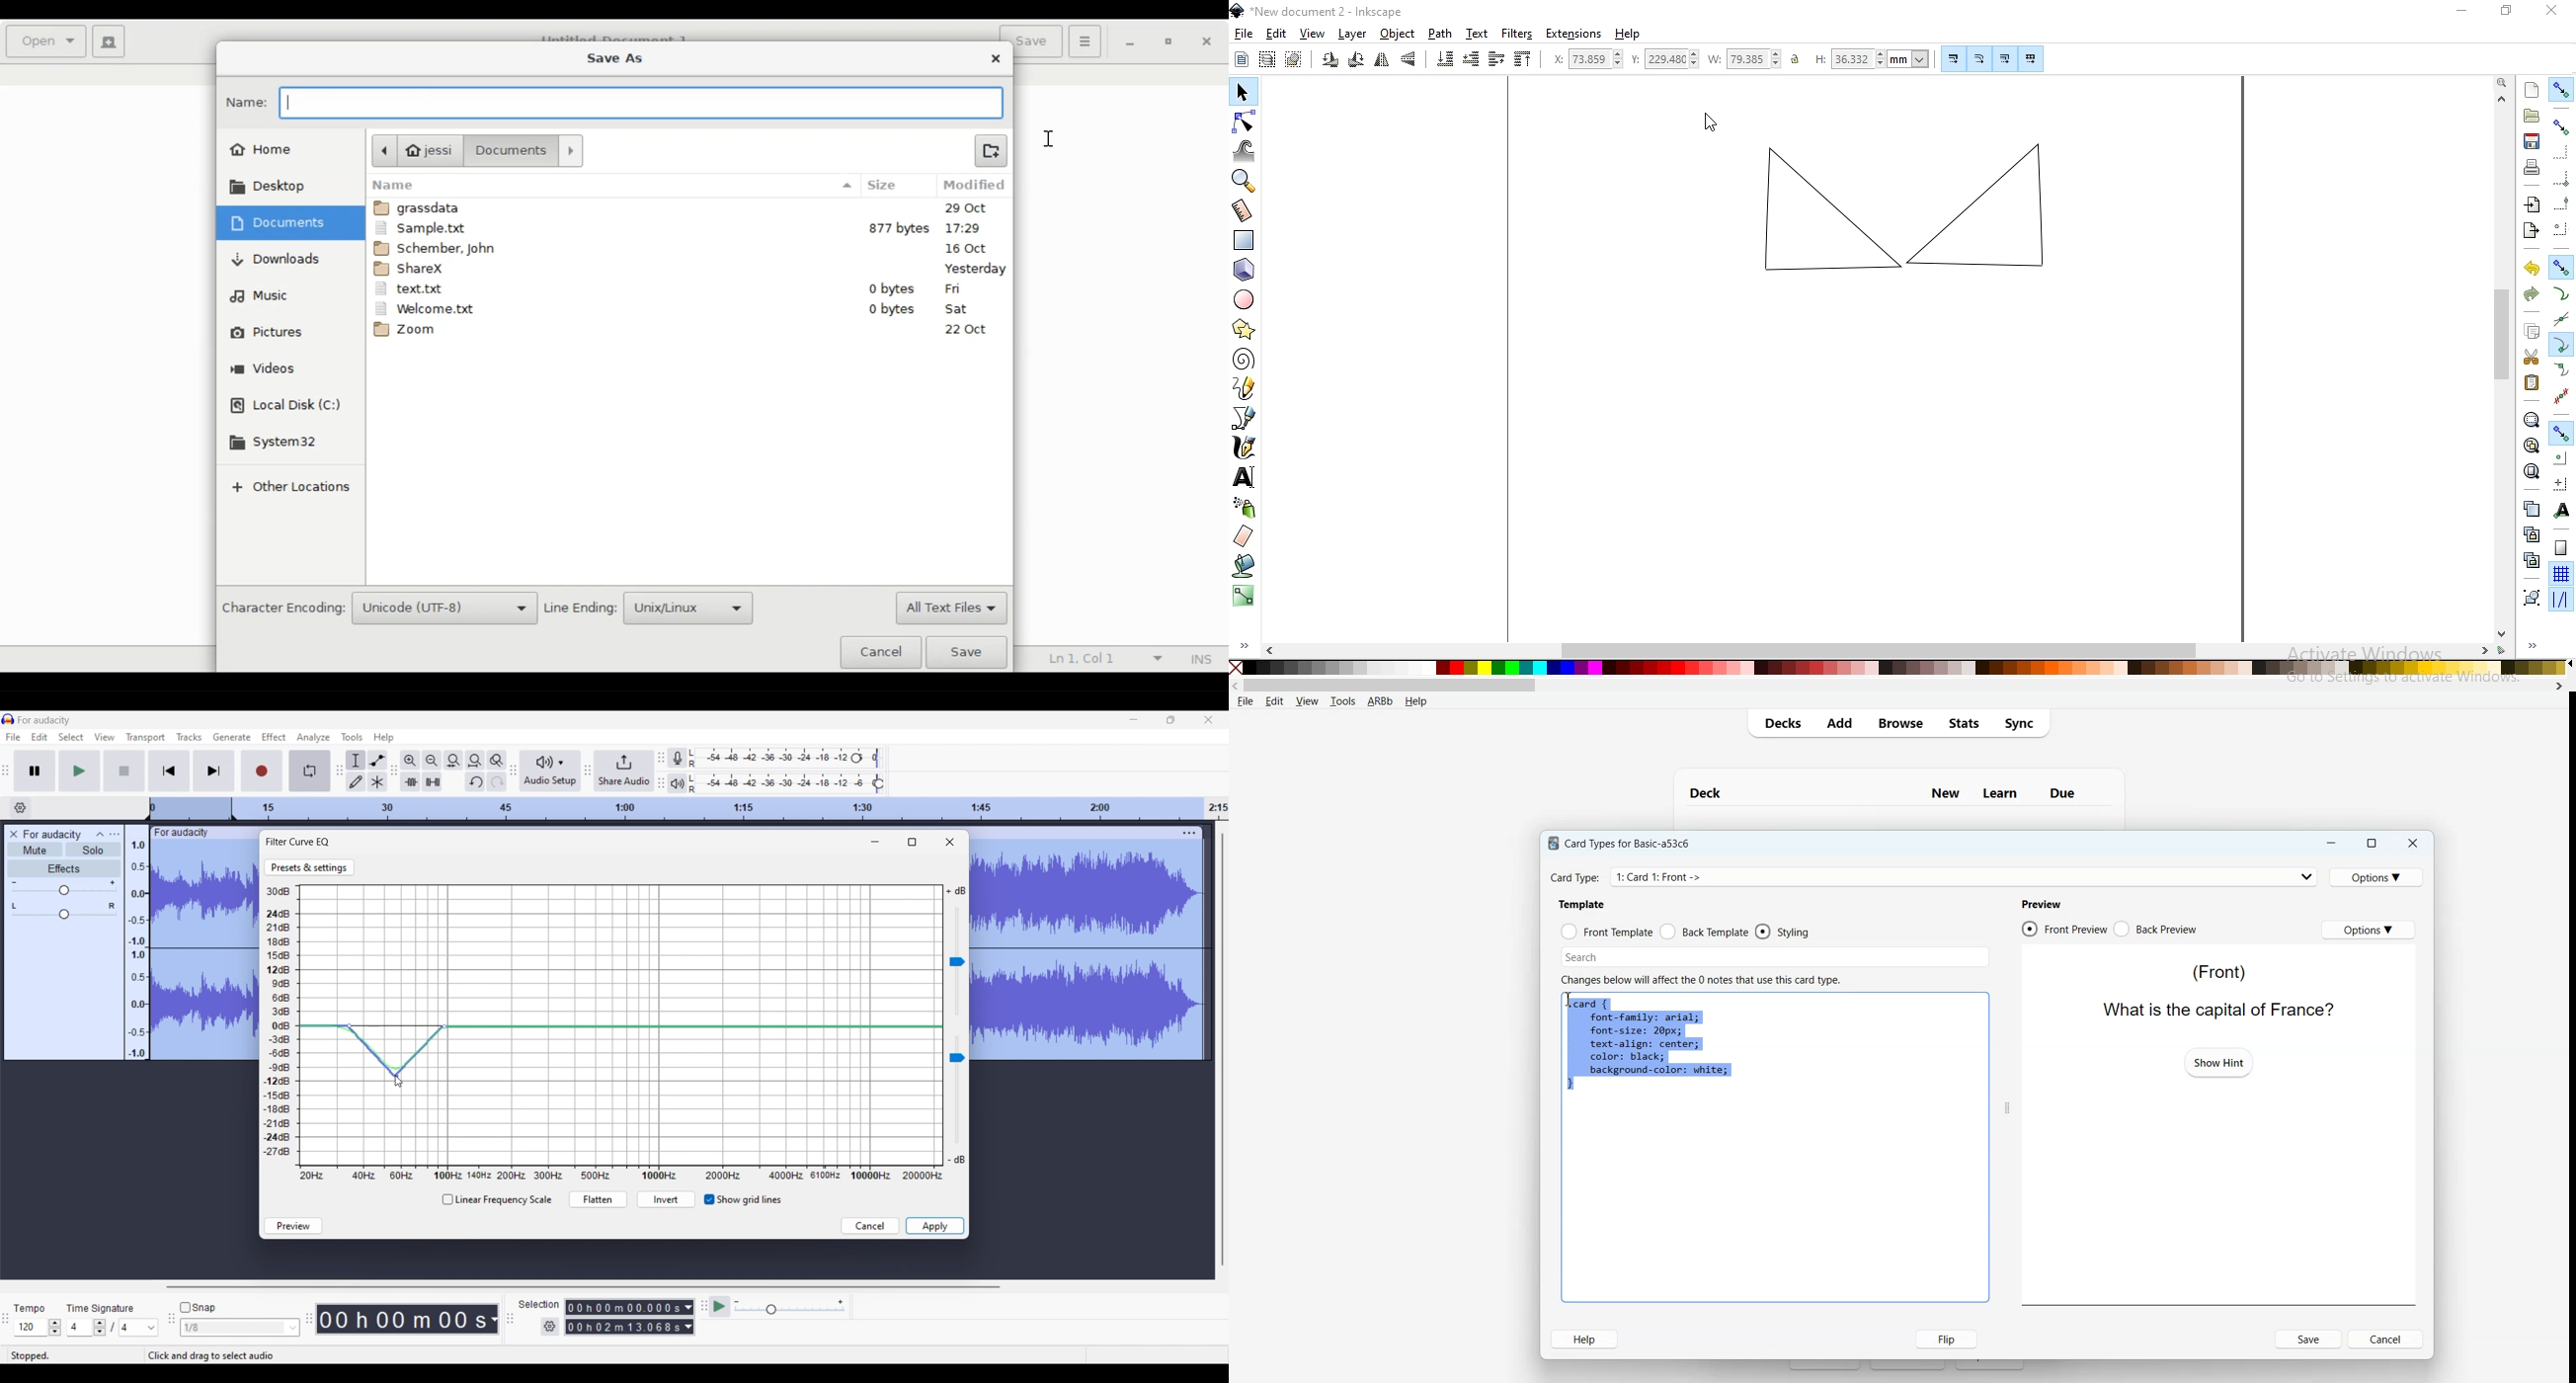 Image resolution: width=2576 pixels, height=1400 pixels. I want to click on select and transform objects, so click(1244, 92).